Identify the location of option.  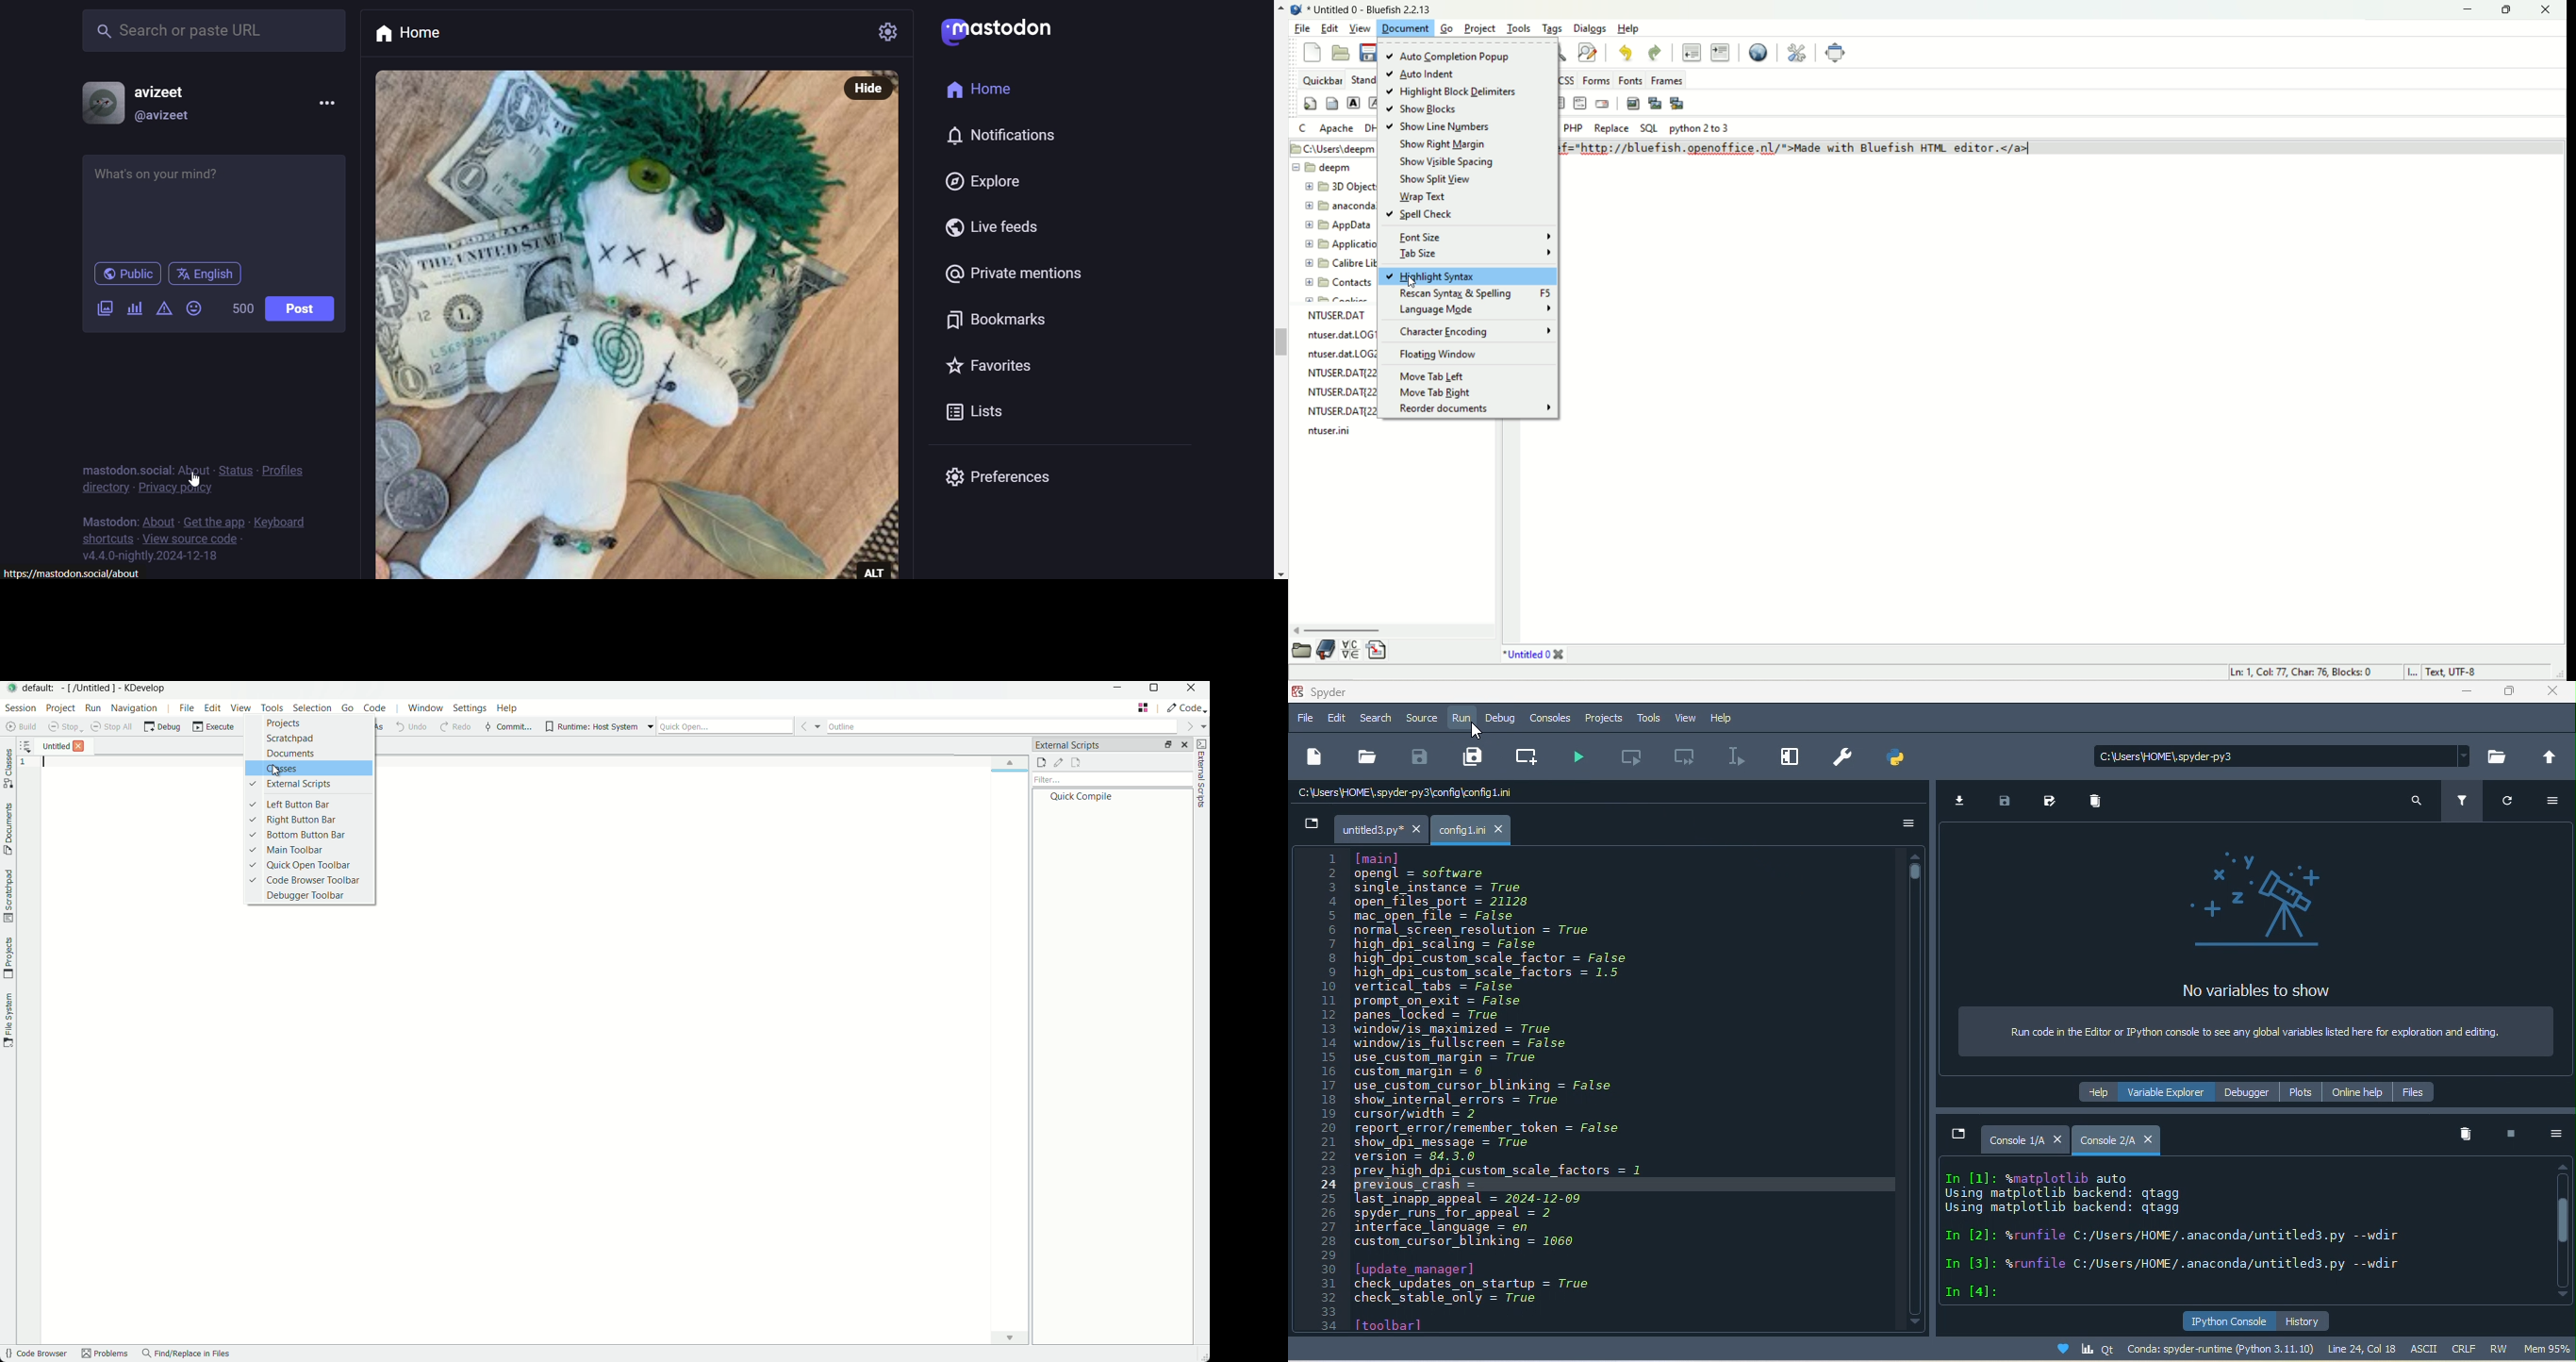
(2554, 800).